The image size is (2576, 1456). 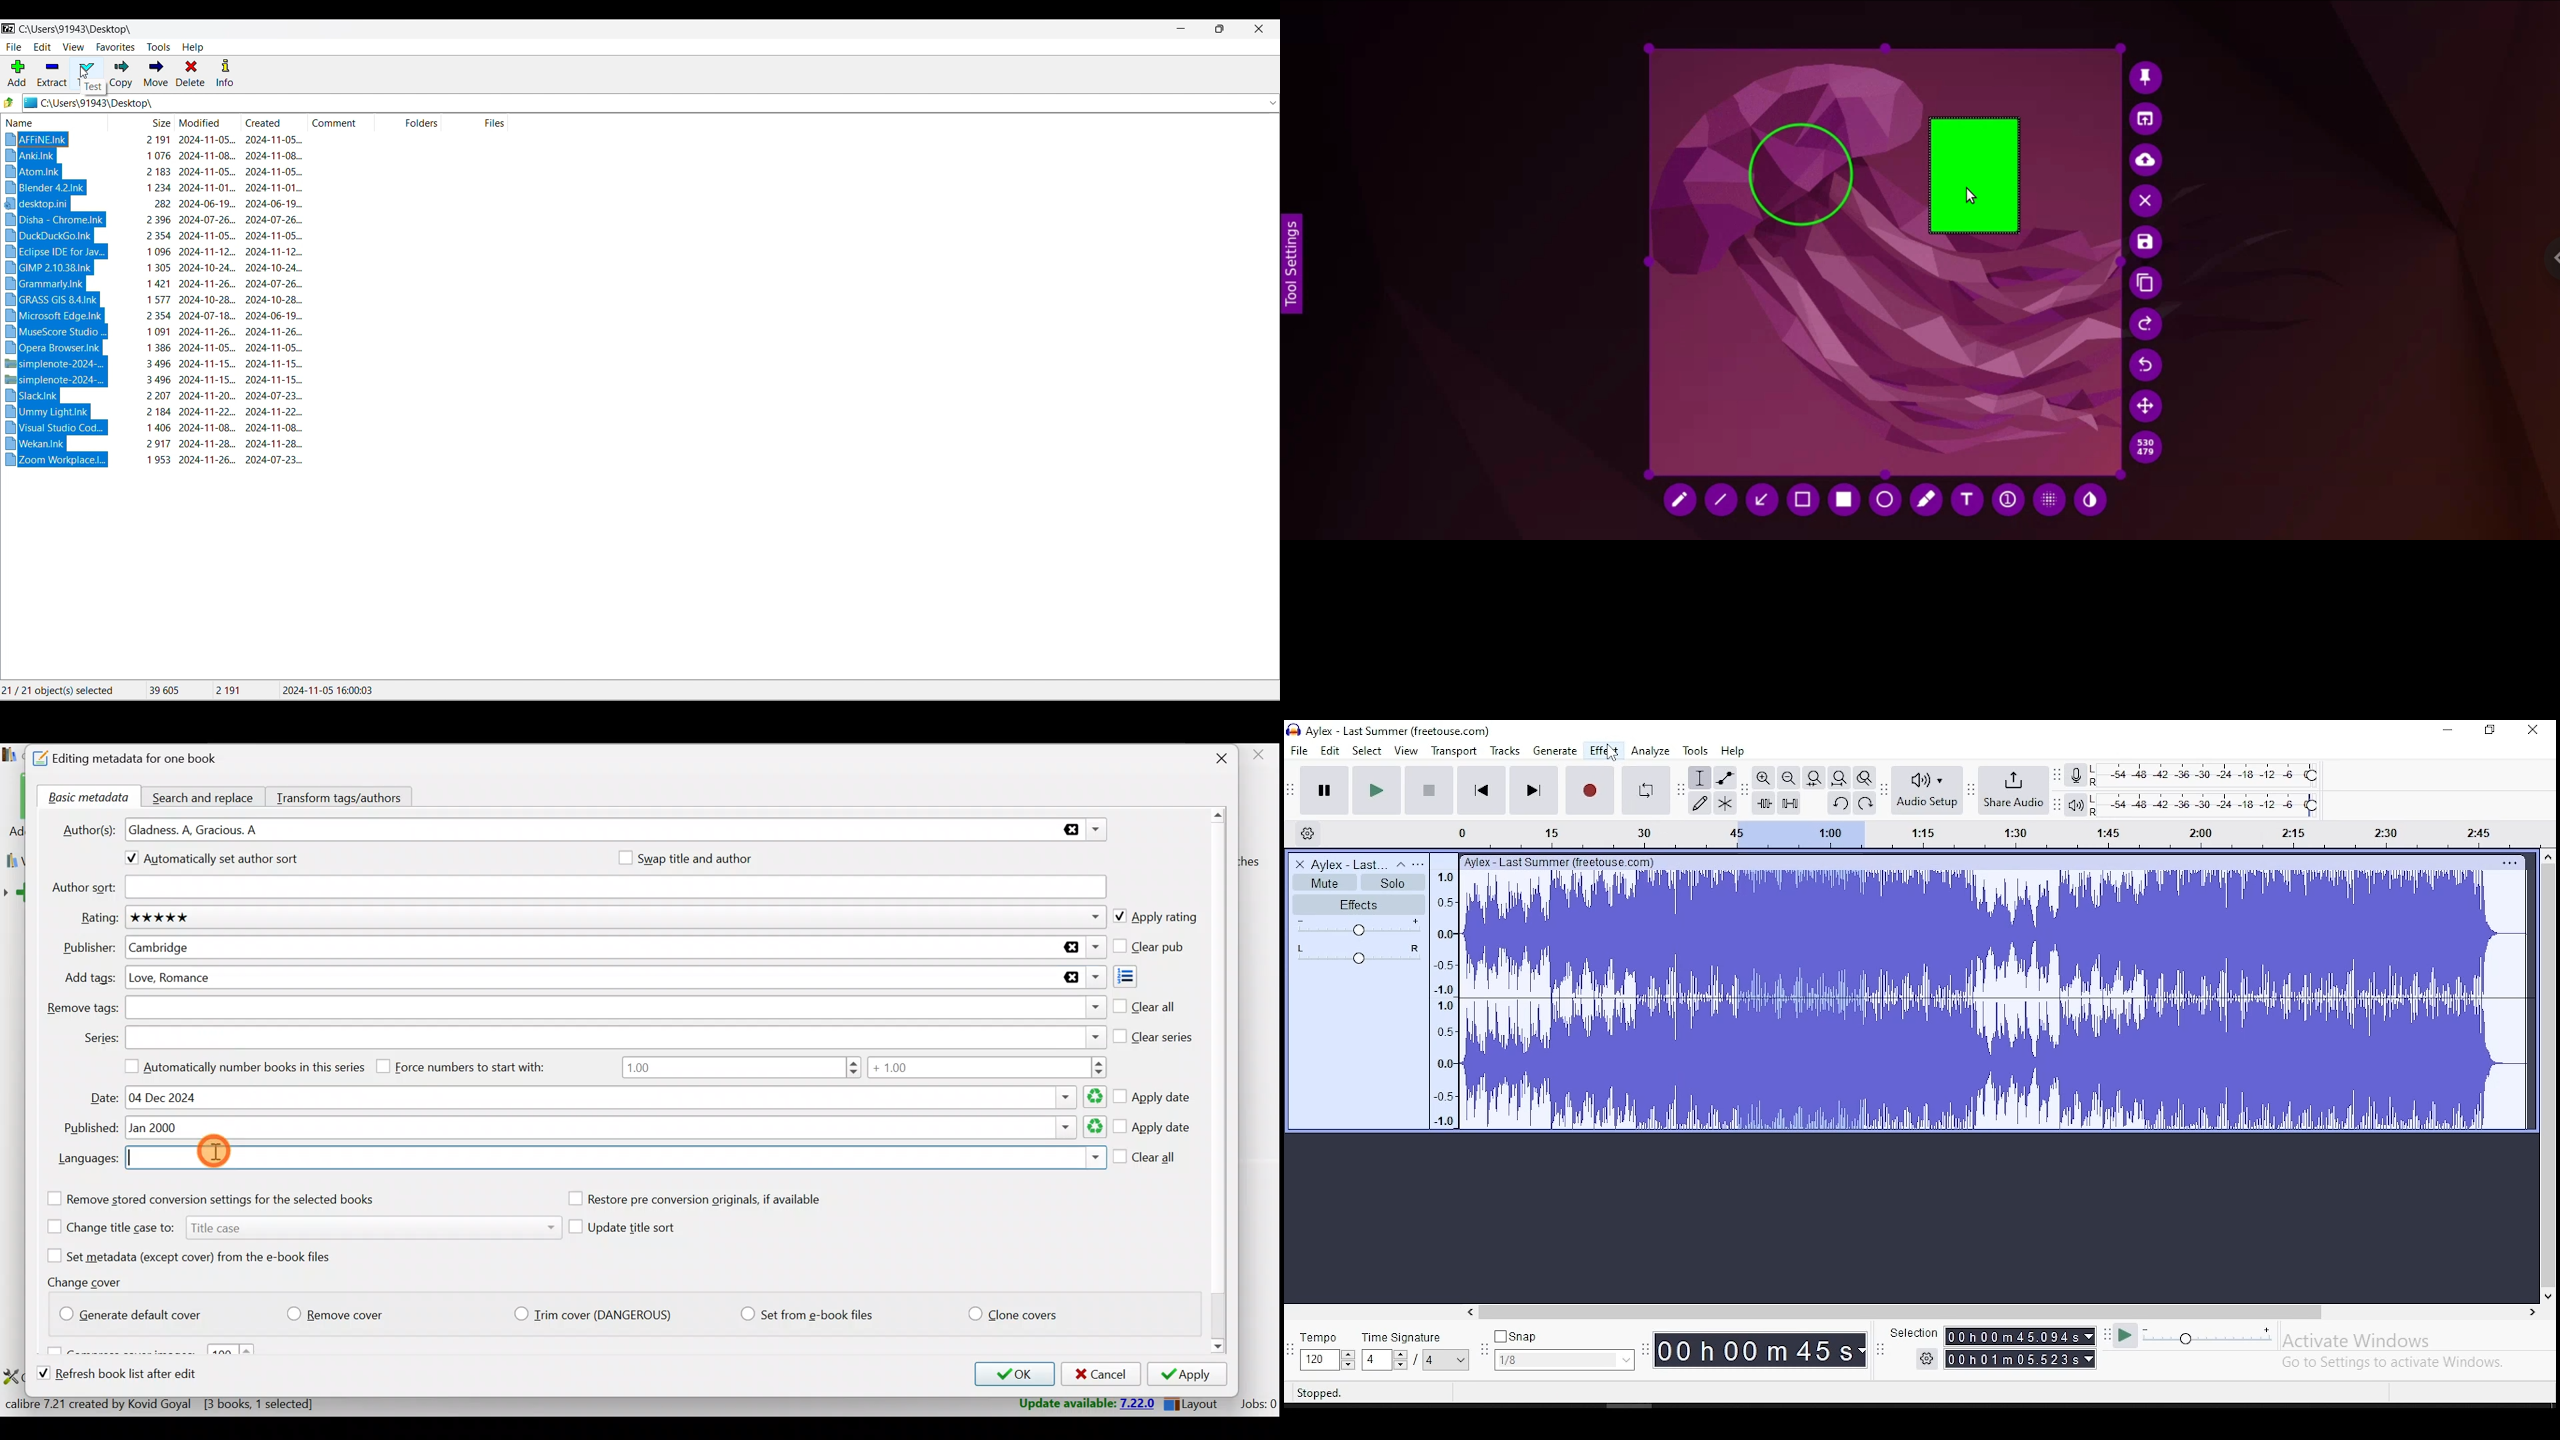 I want to click on Languages, so click(x=615, y=1159).